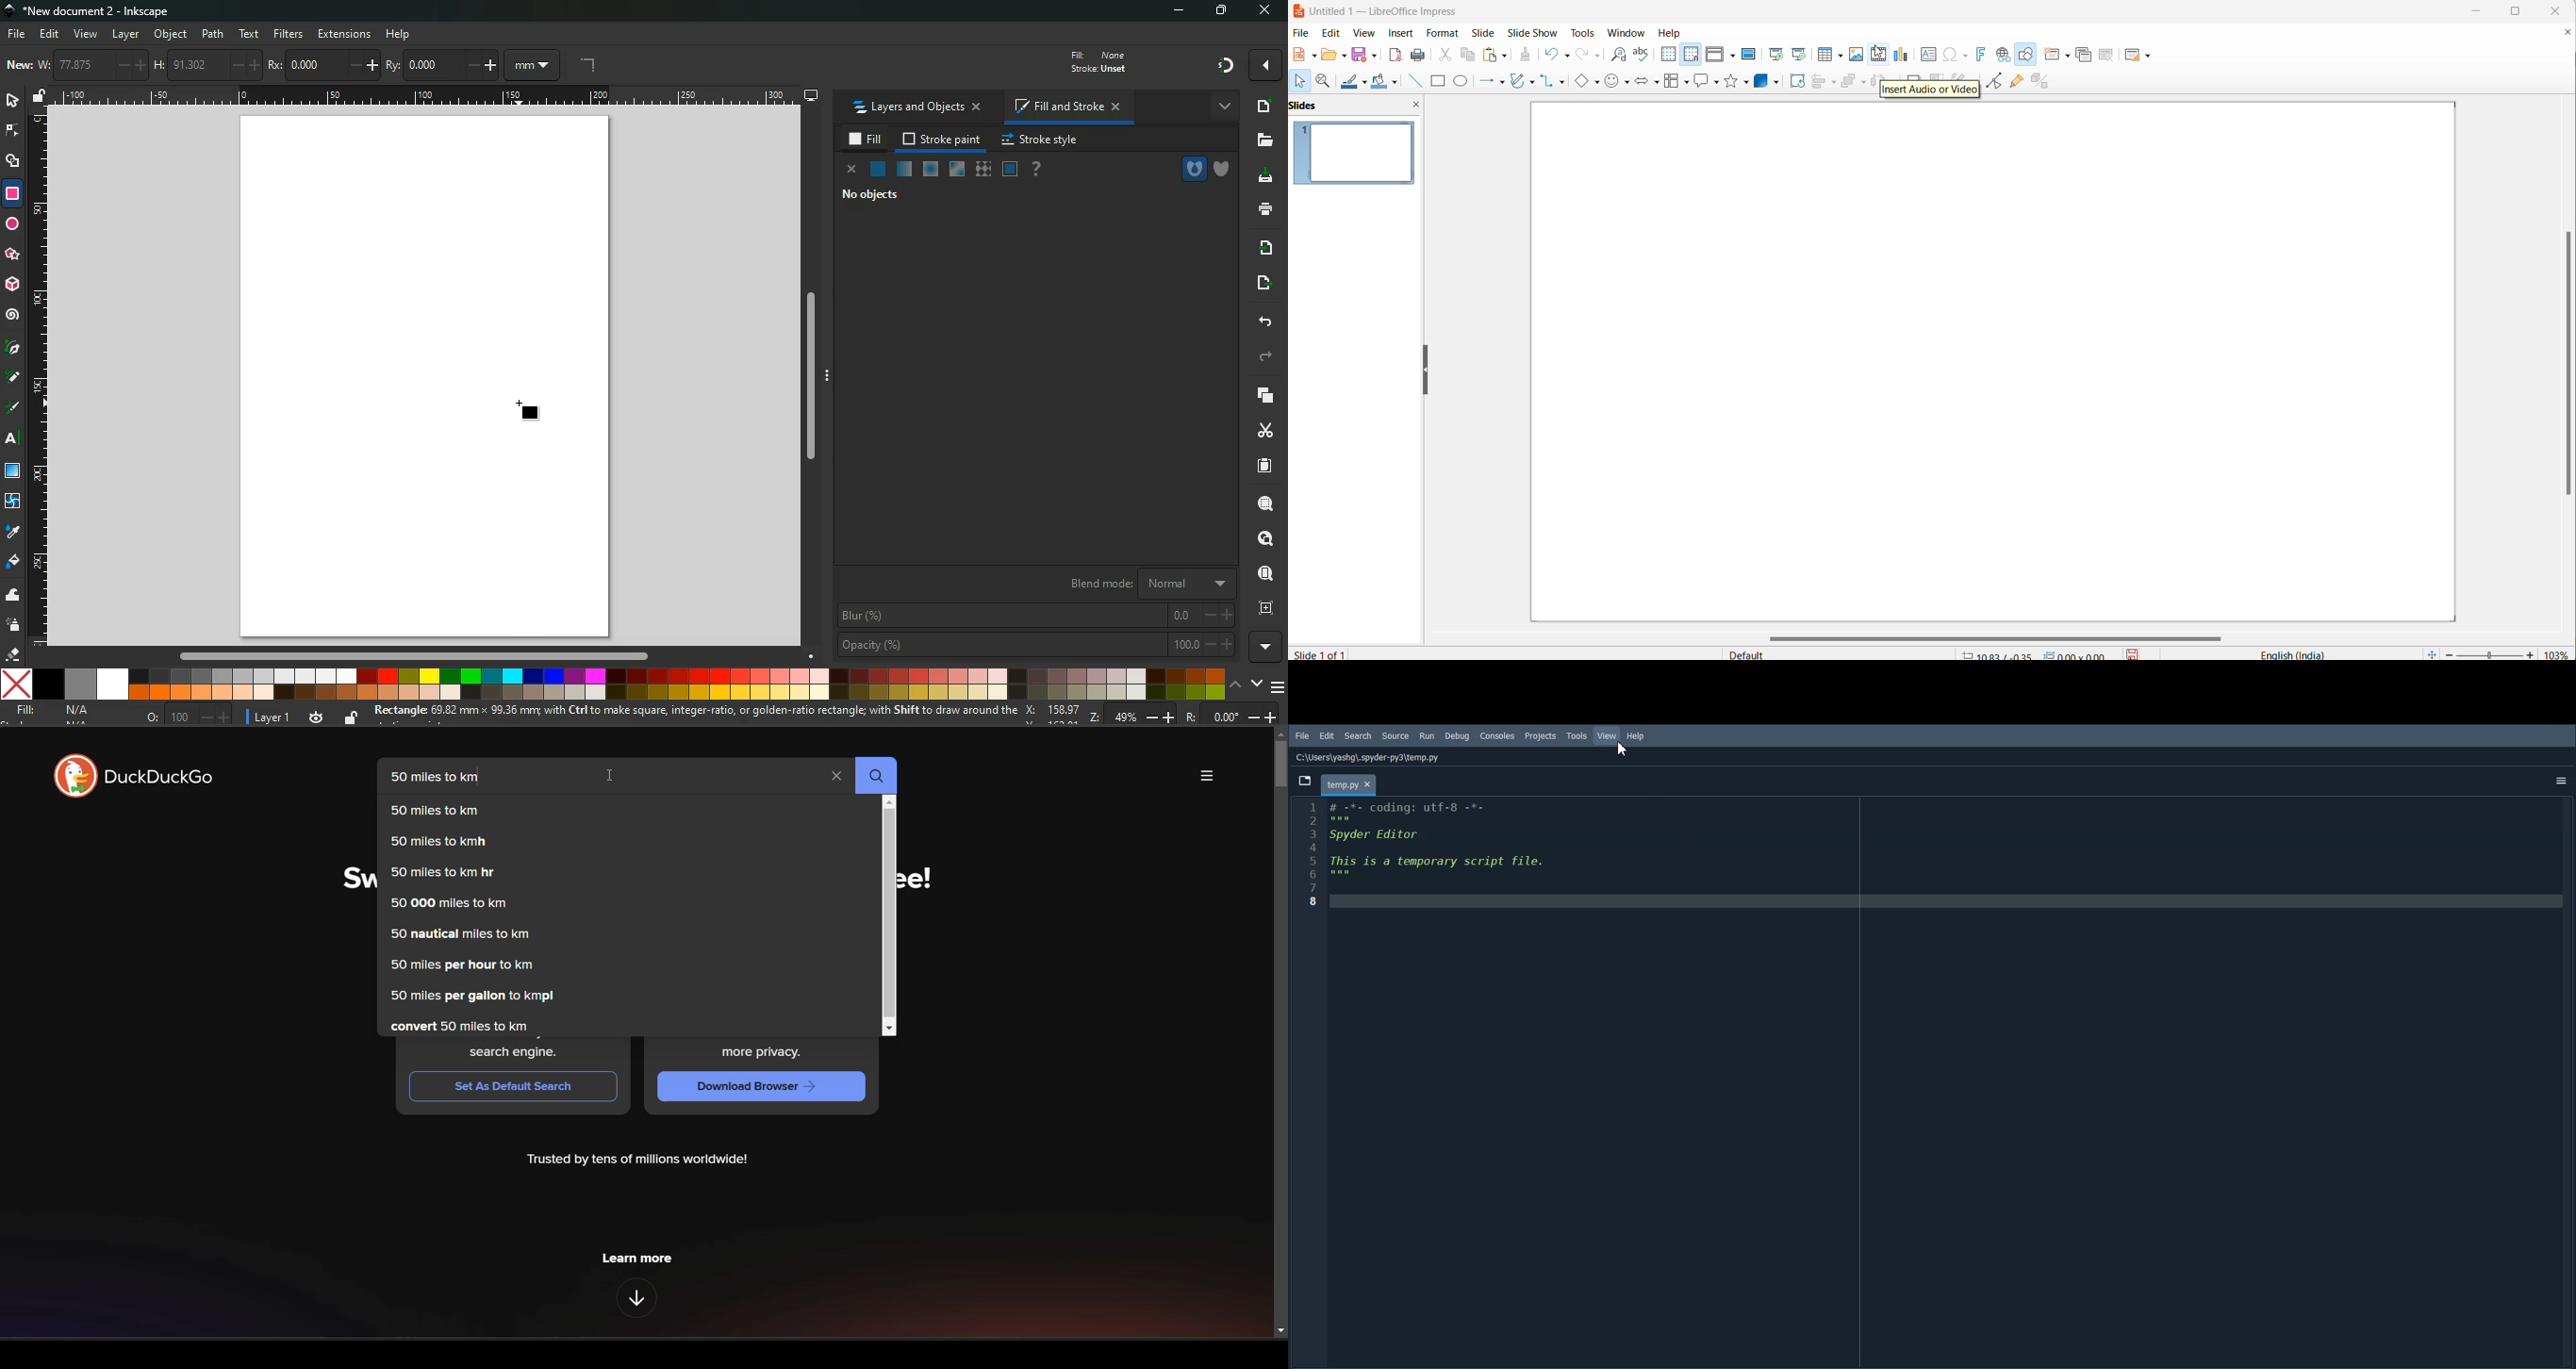 This screenshot has height=1372, width=2576. I want to click on time, so click(314, 716).